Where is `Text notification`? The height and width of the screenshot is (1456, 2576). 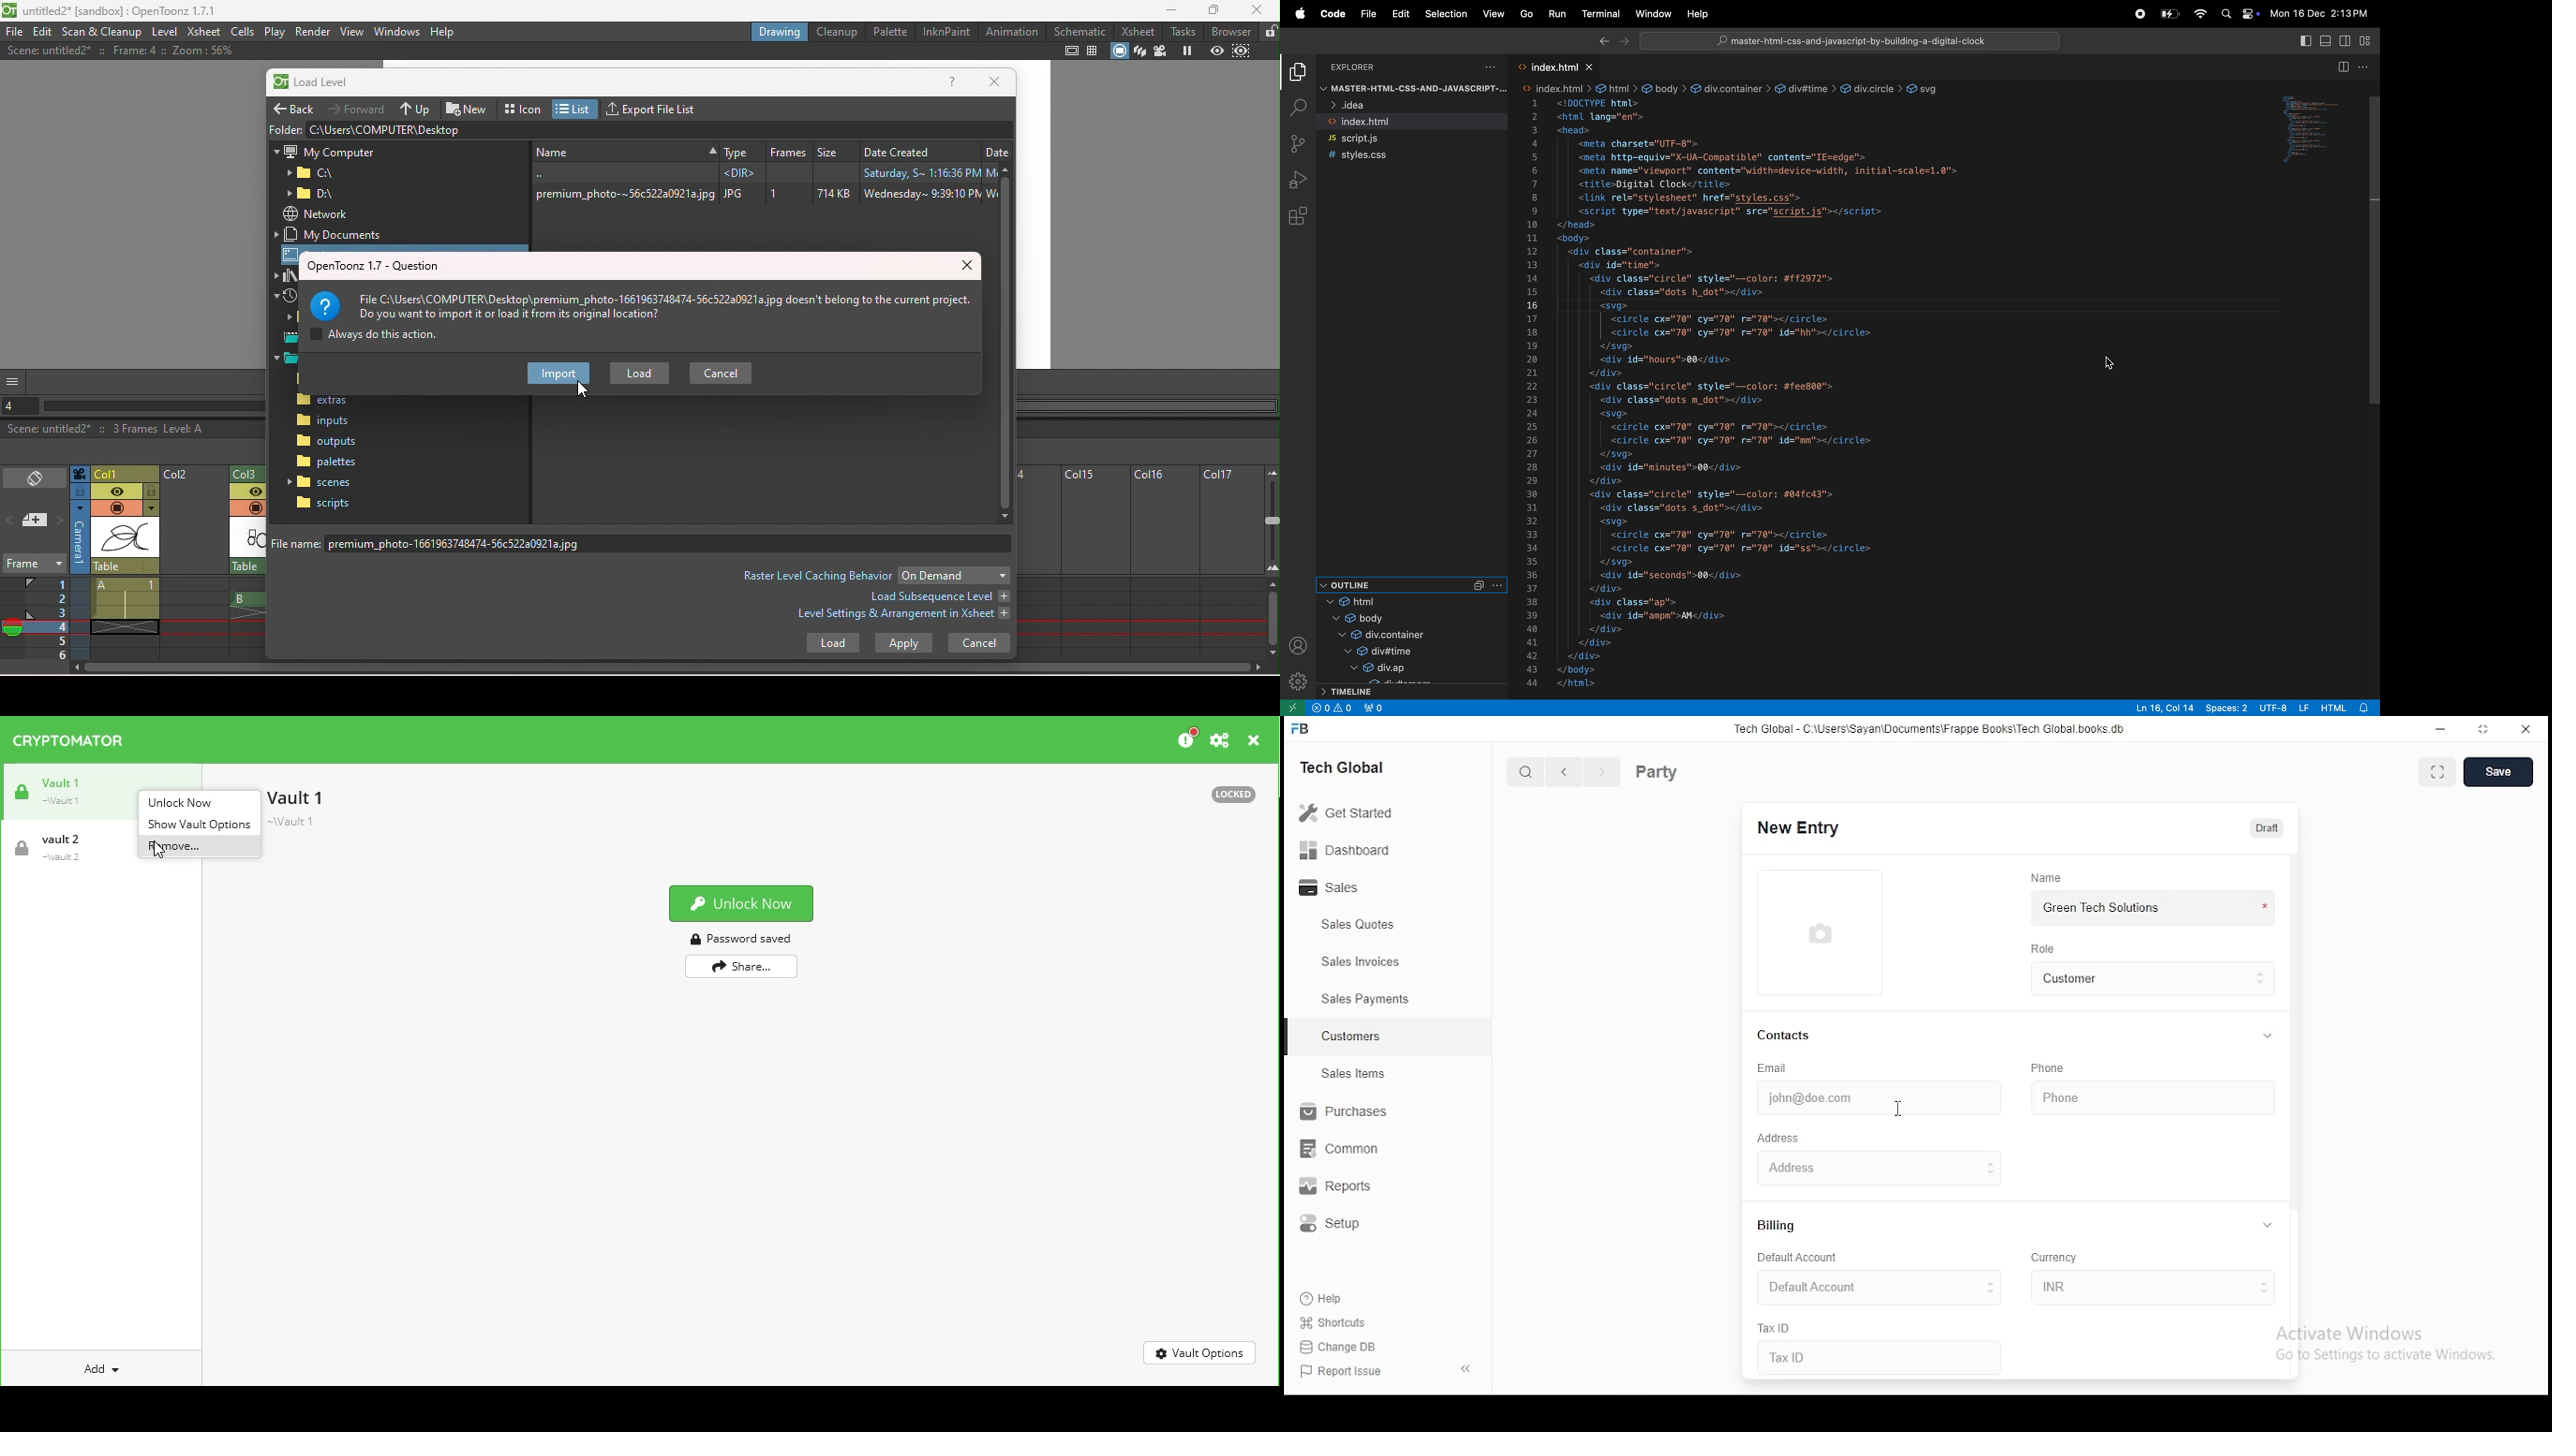 Text notification is located at coordinates (644, 302).